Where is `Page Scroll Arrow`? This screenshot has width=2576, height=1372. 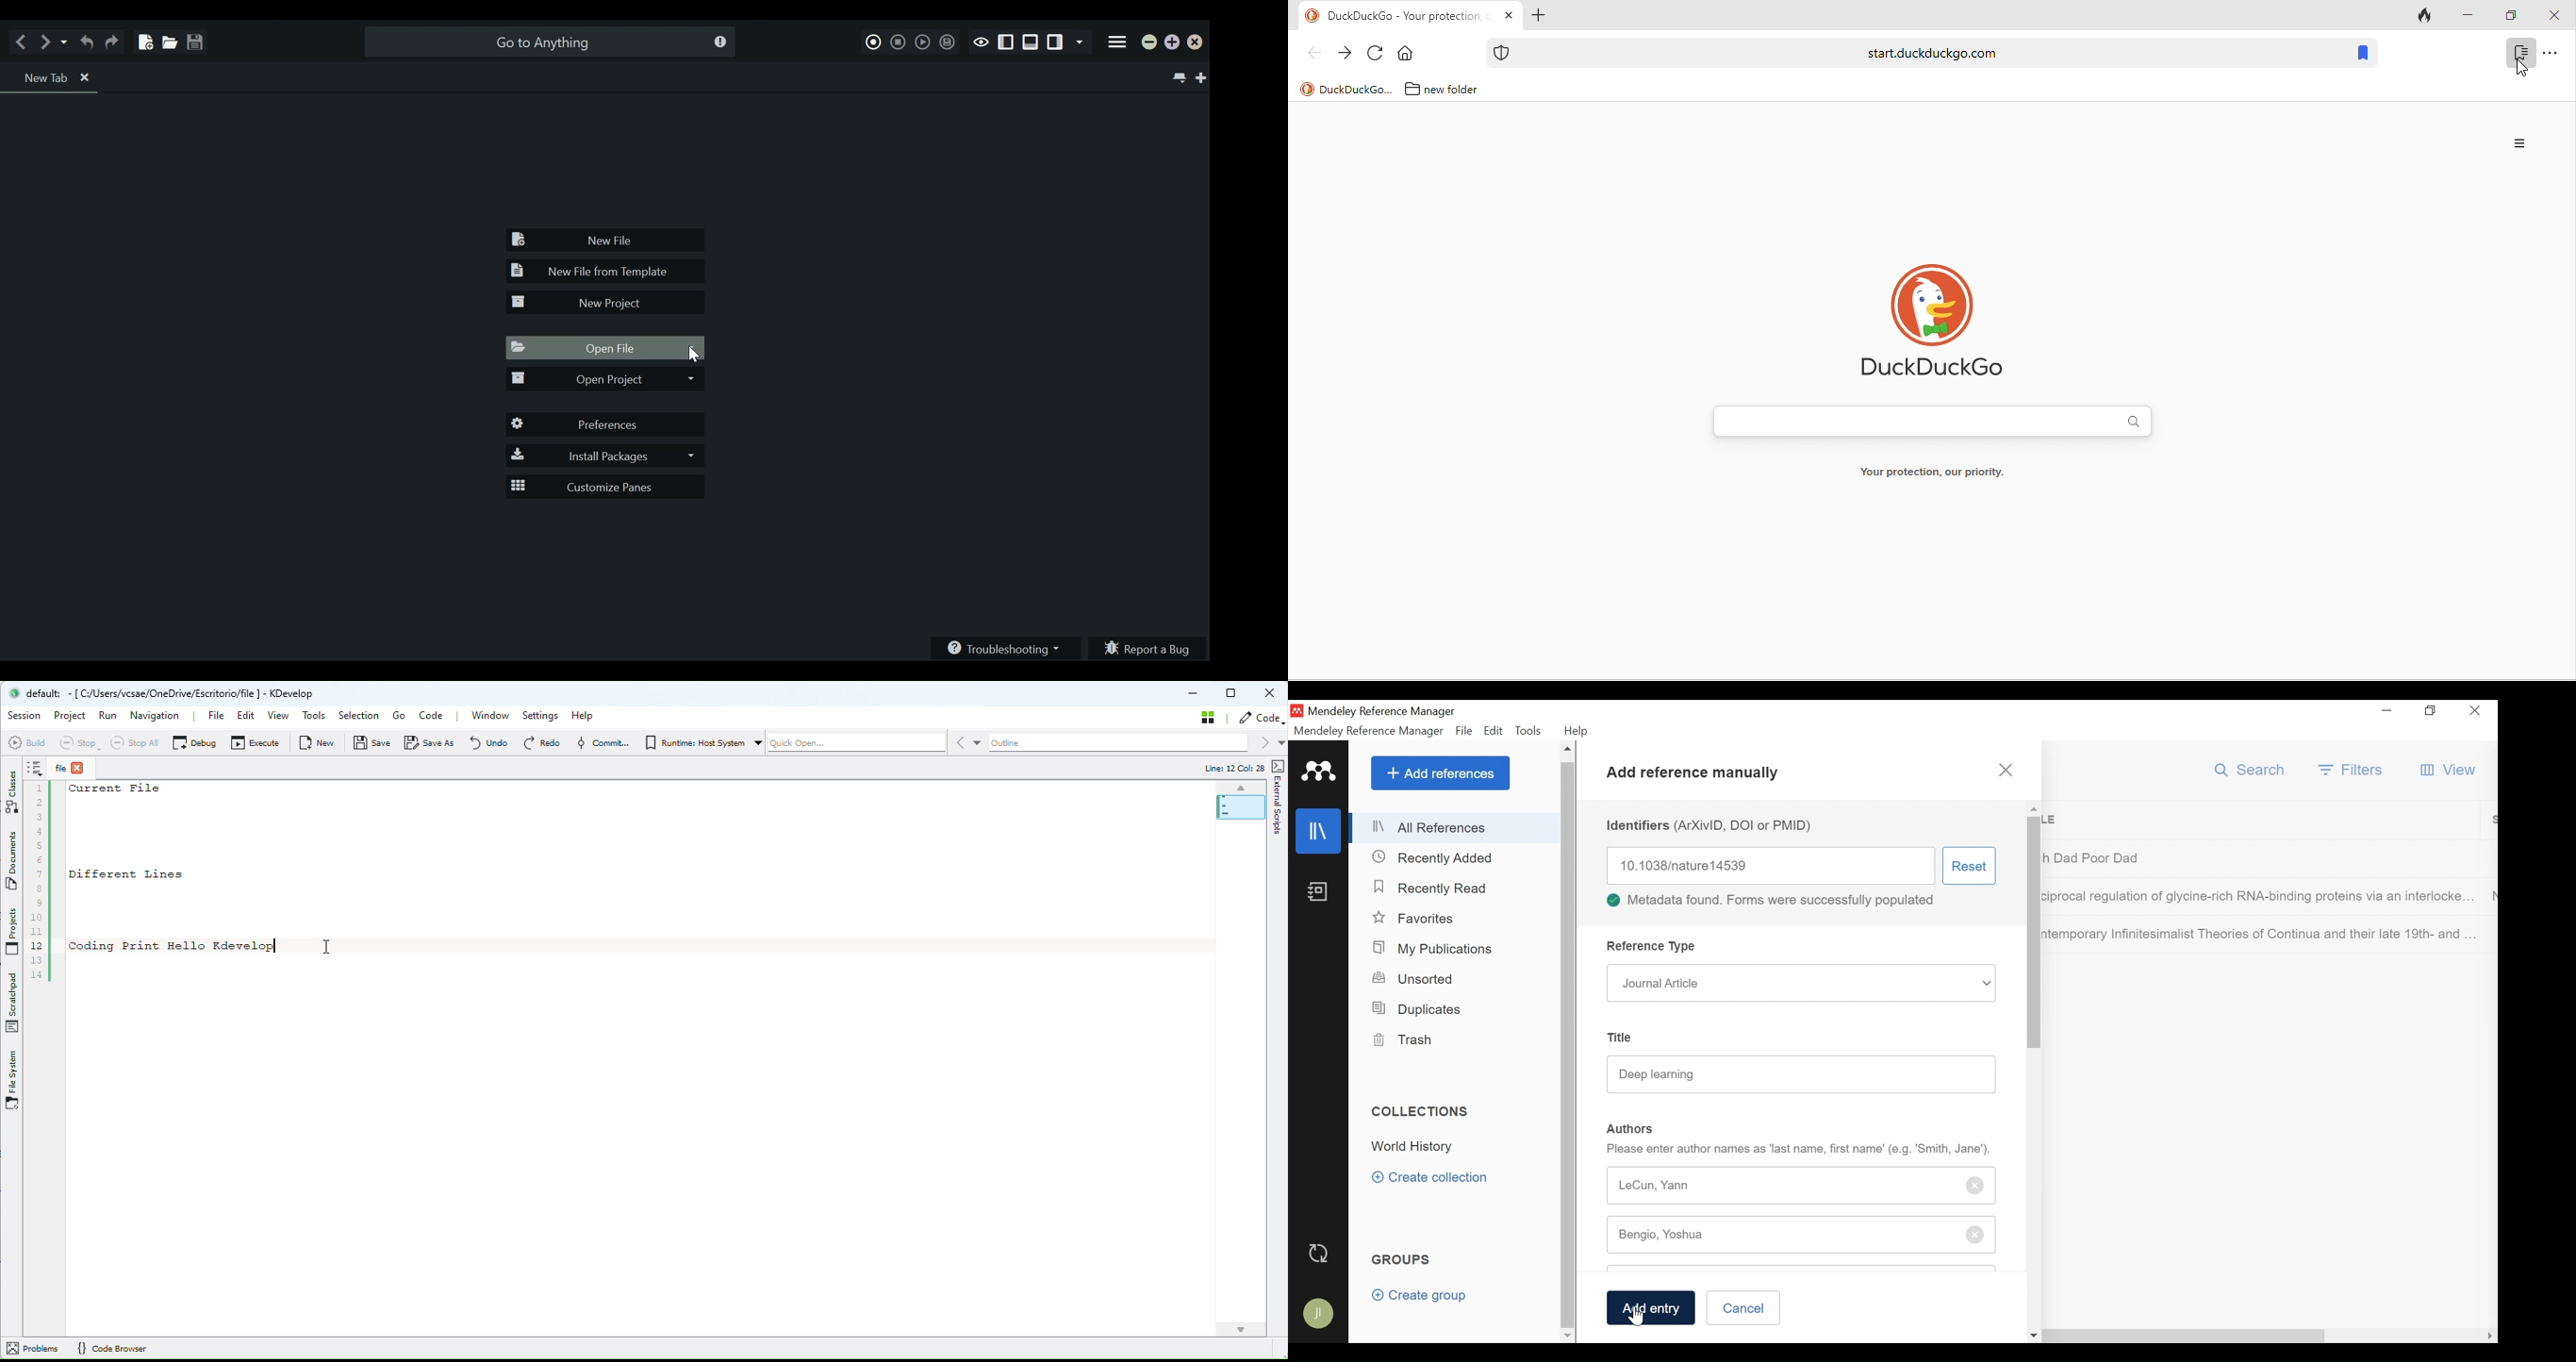
Page Scroll Arrow is located at coordinates (1238, 1325).